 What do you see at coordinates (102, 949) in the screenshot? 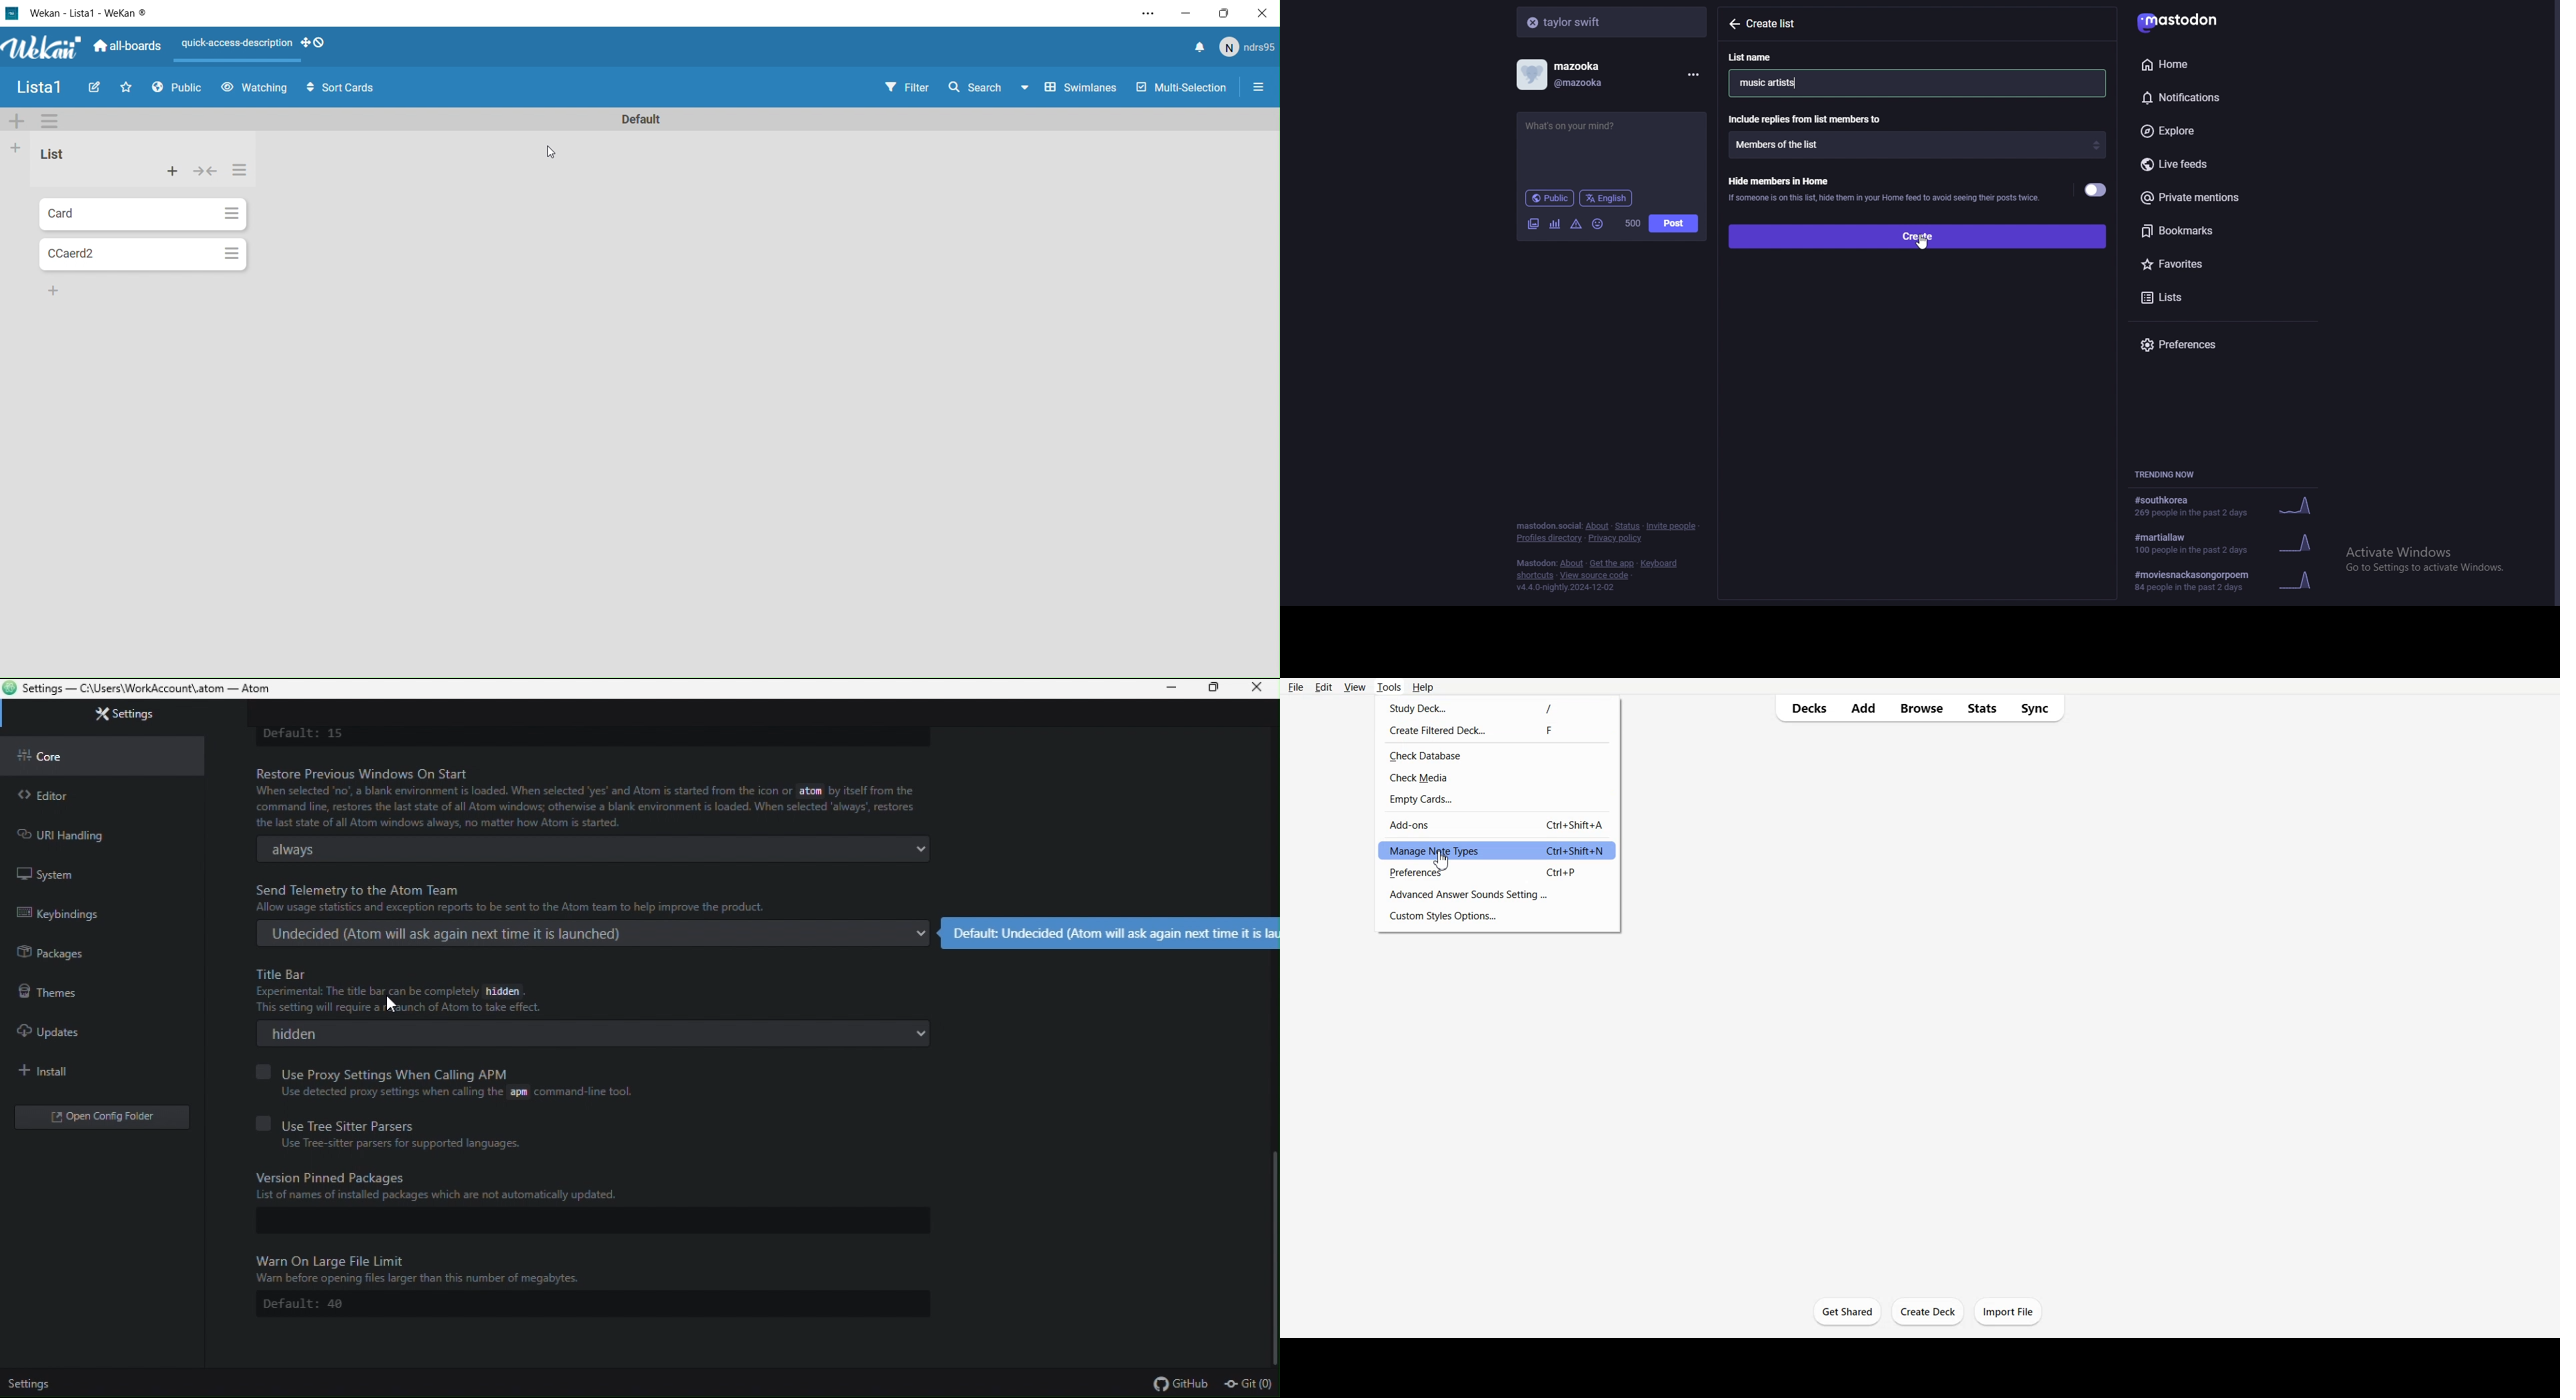
I see `packages` at bounding box center [102, 949].